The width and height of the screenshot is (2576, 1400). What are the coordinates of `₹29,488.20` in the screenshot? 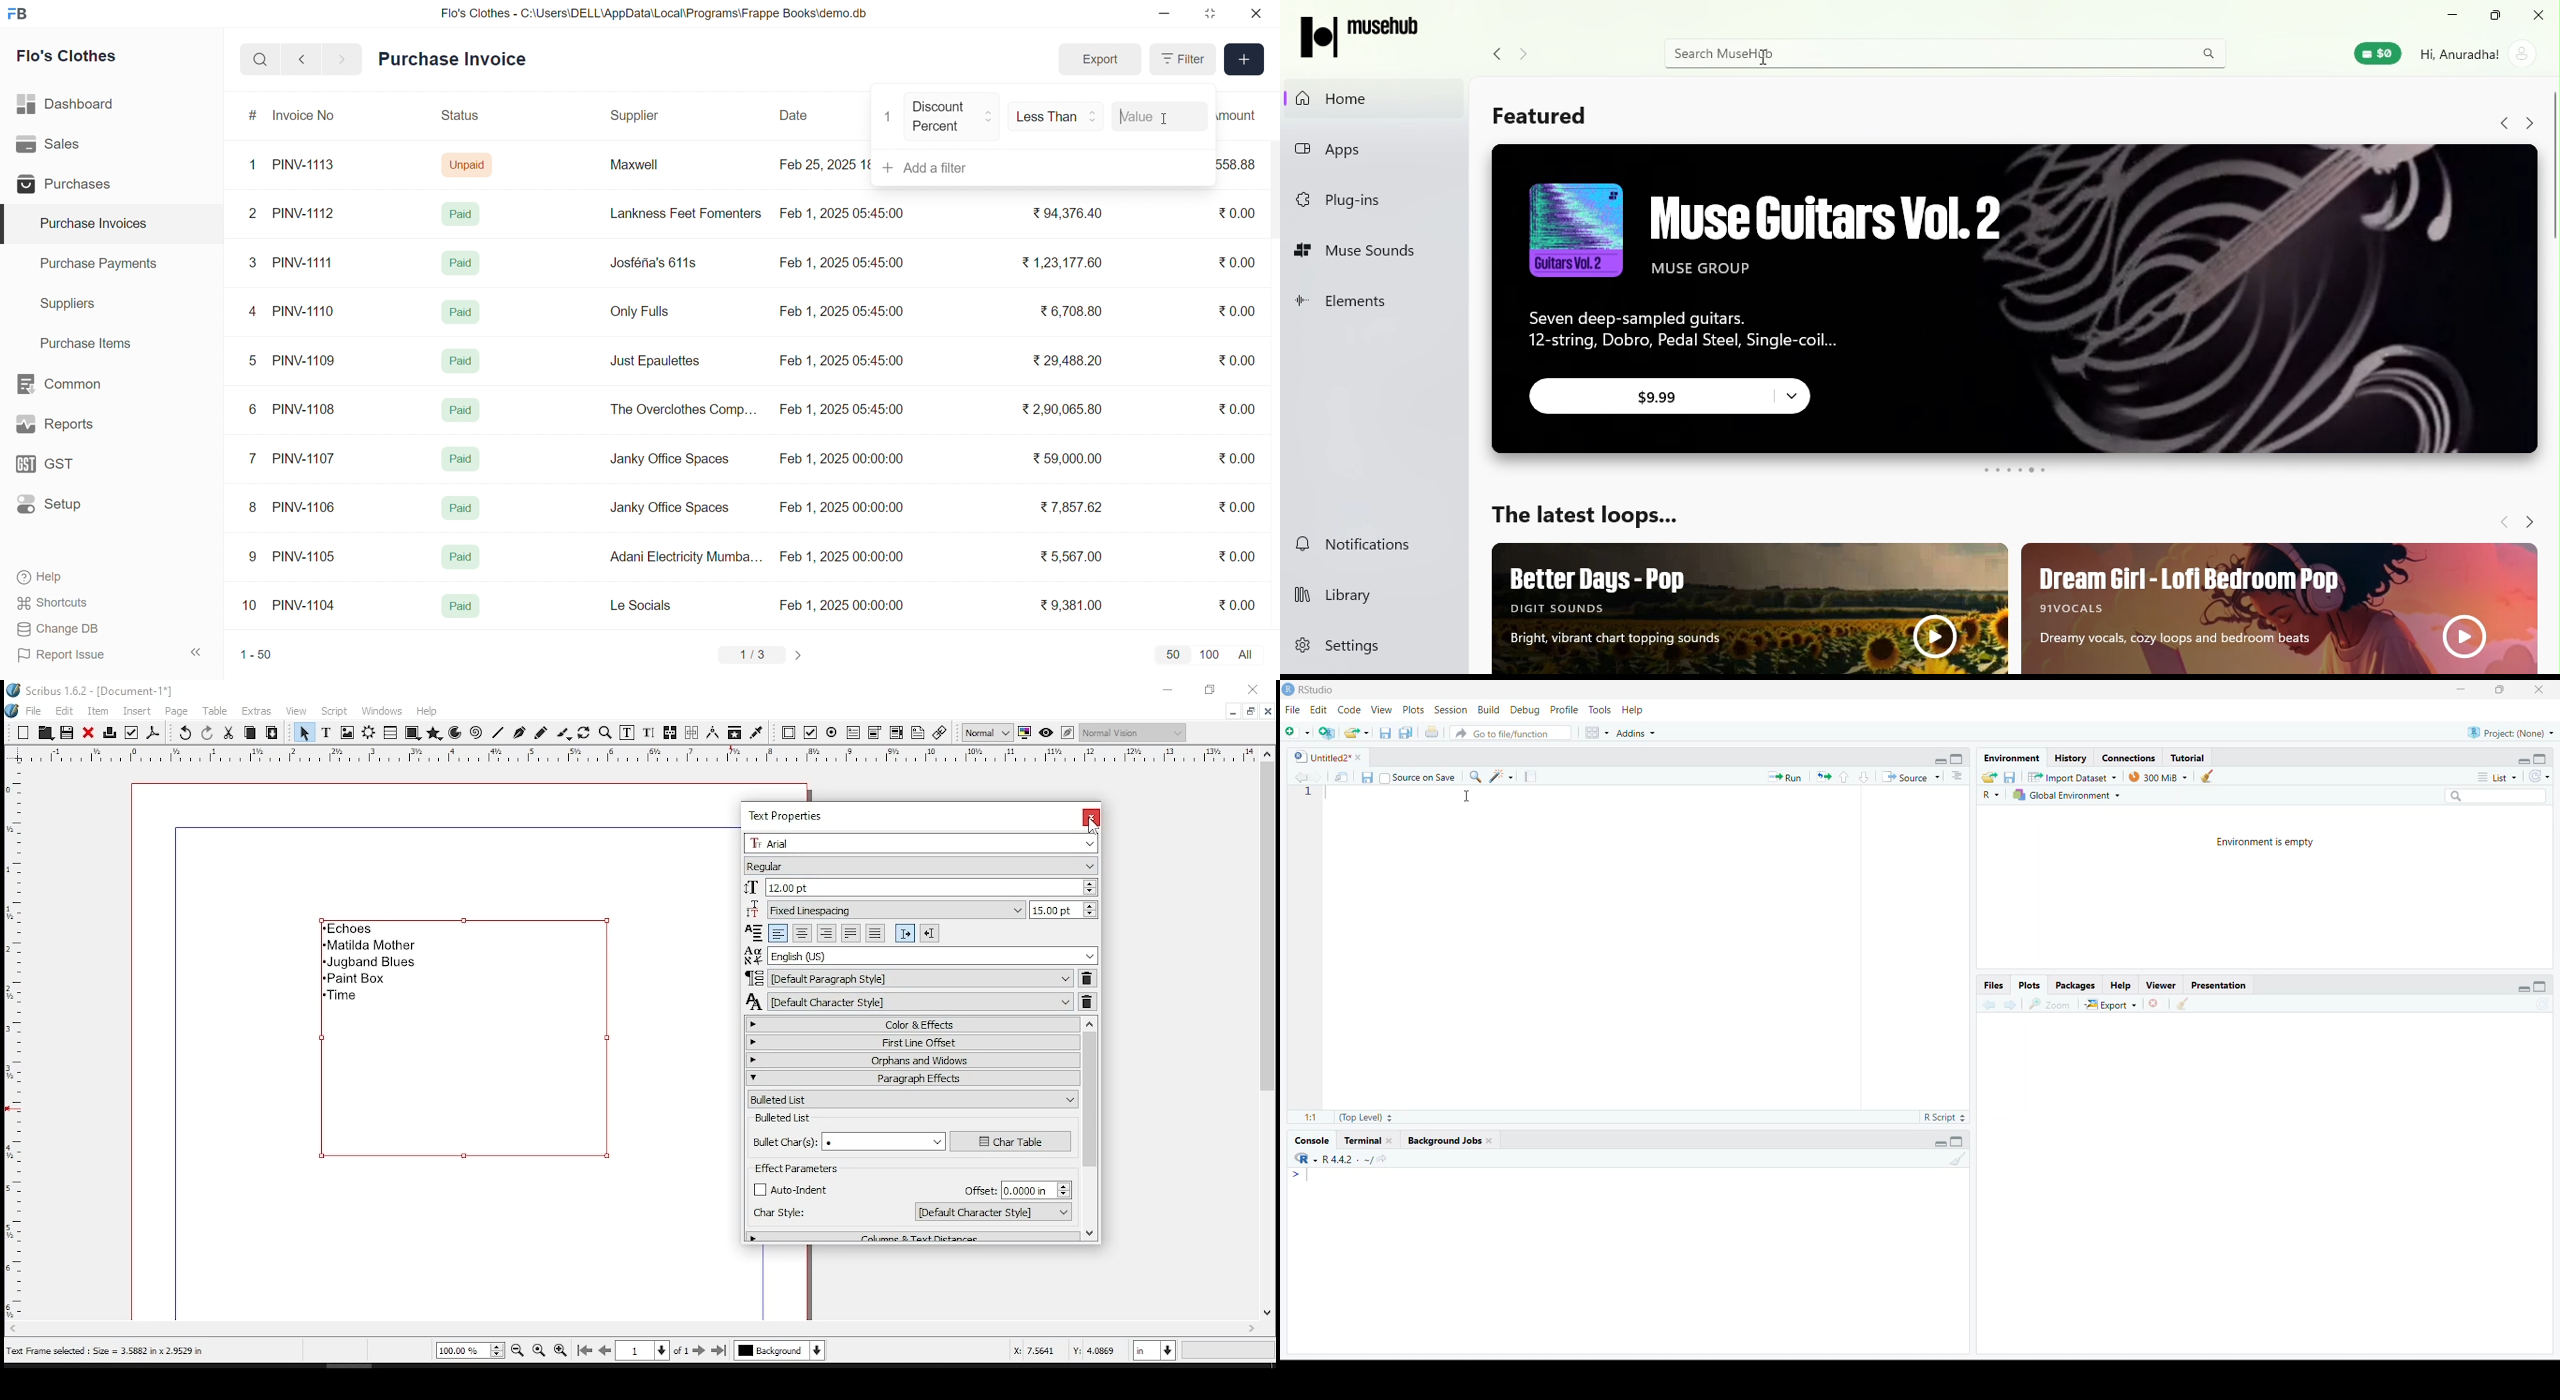 It's located at (1063, 361).